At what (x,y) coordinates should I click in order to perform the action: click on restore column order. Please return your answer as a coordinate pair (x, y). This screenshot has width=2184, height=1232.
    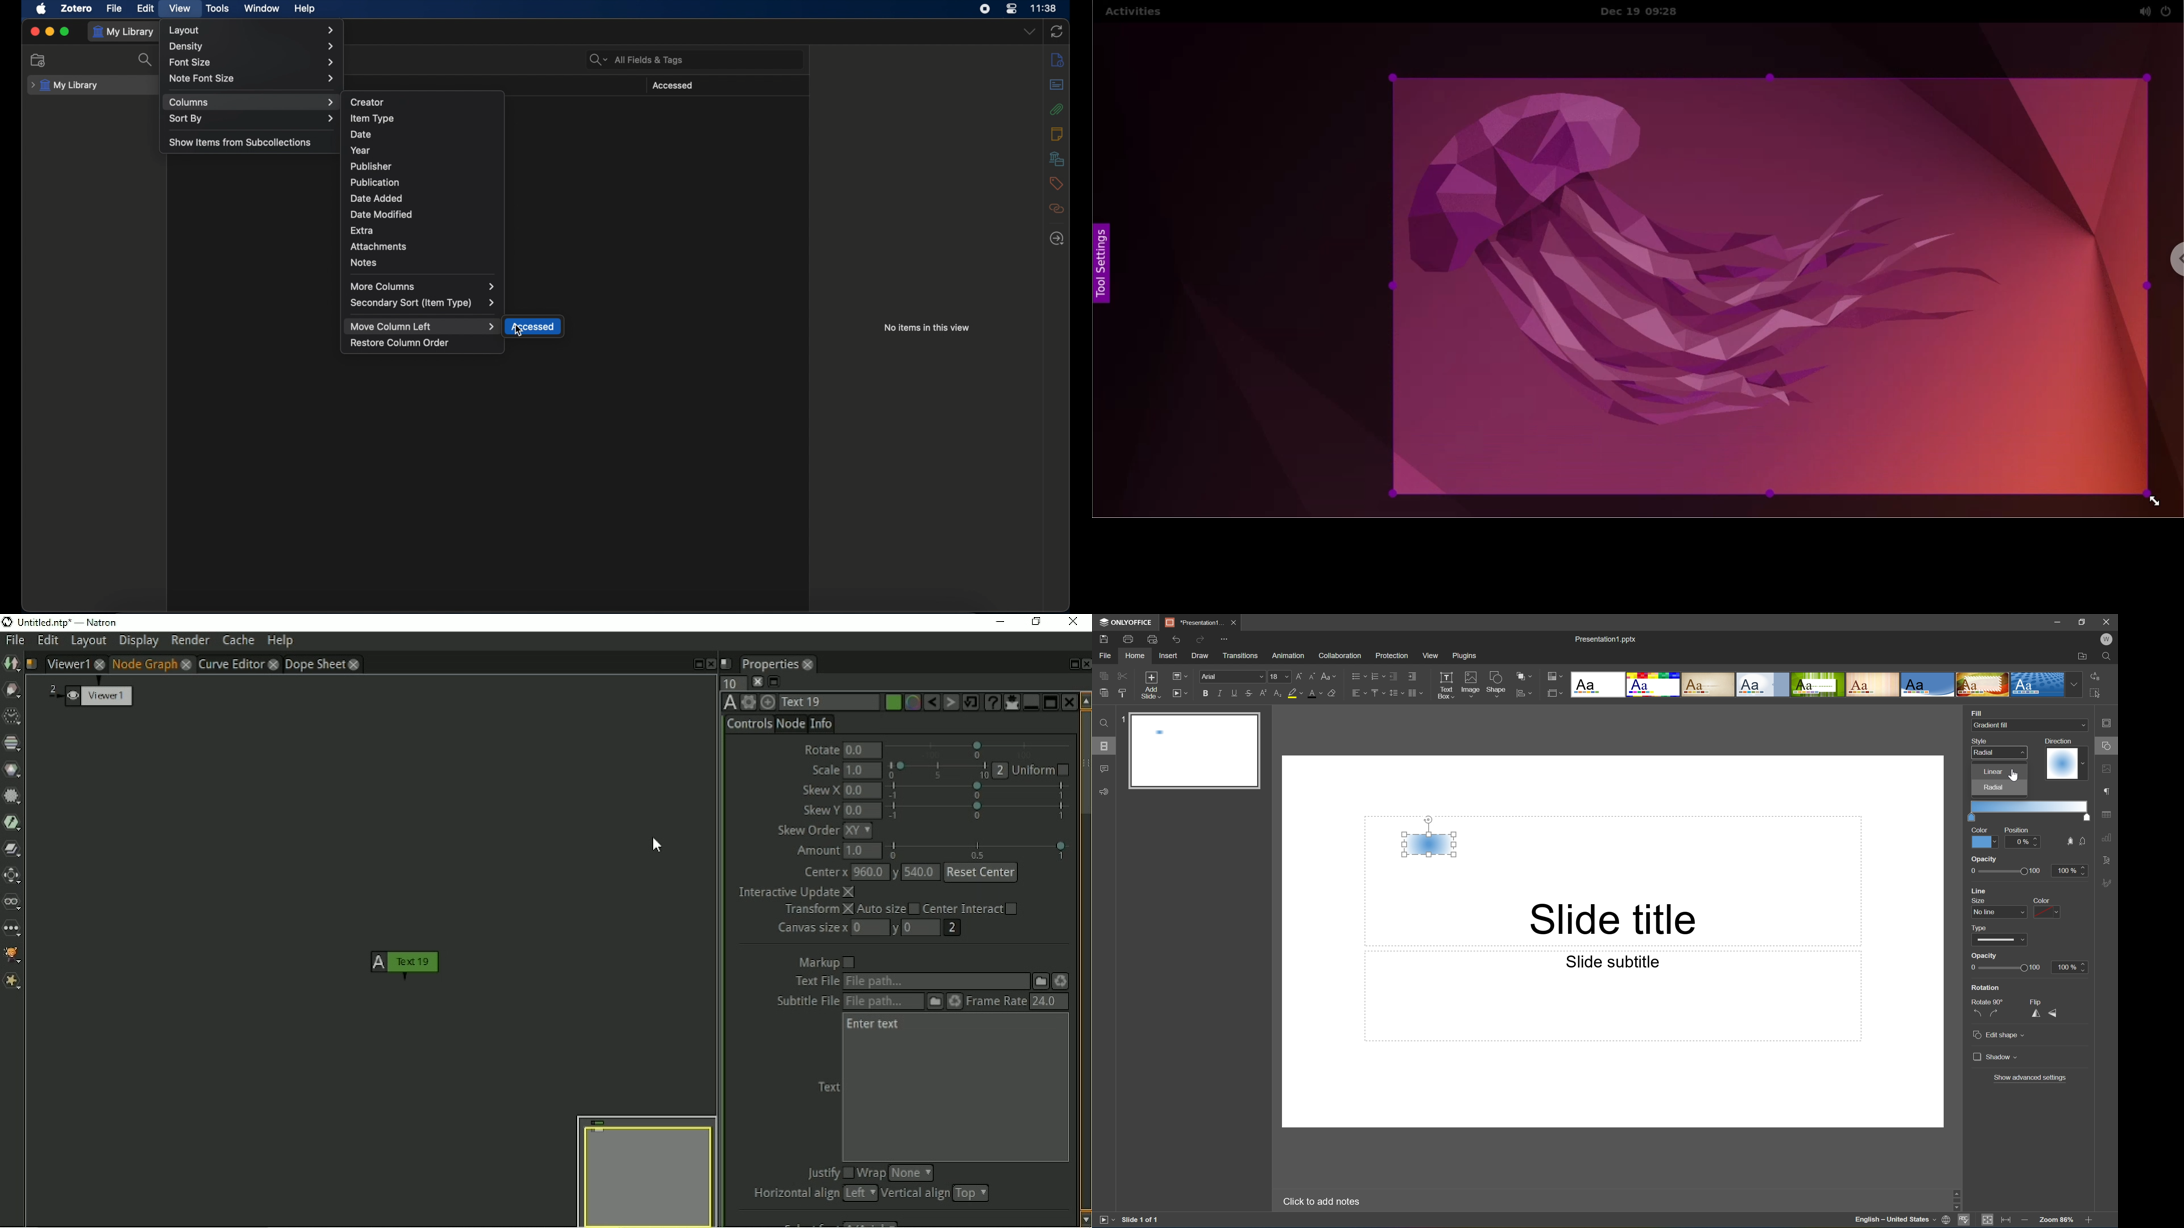
    Looking at the image, I should click on (400, 343).